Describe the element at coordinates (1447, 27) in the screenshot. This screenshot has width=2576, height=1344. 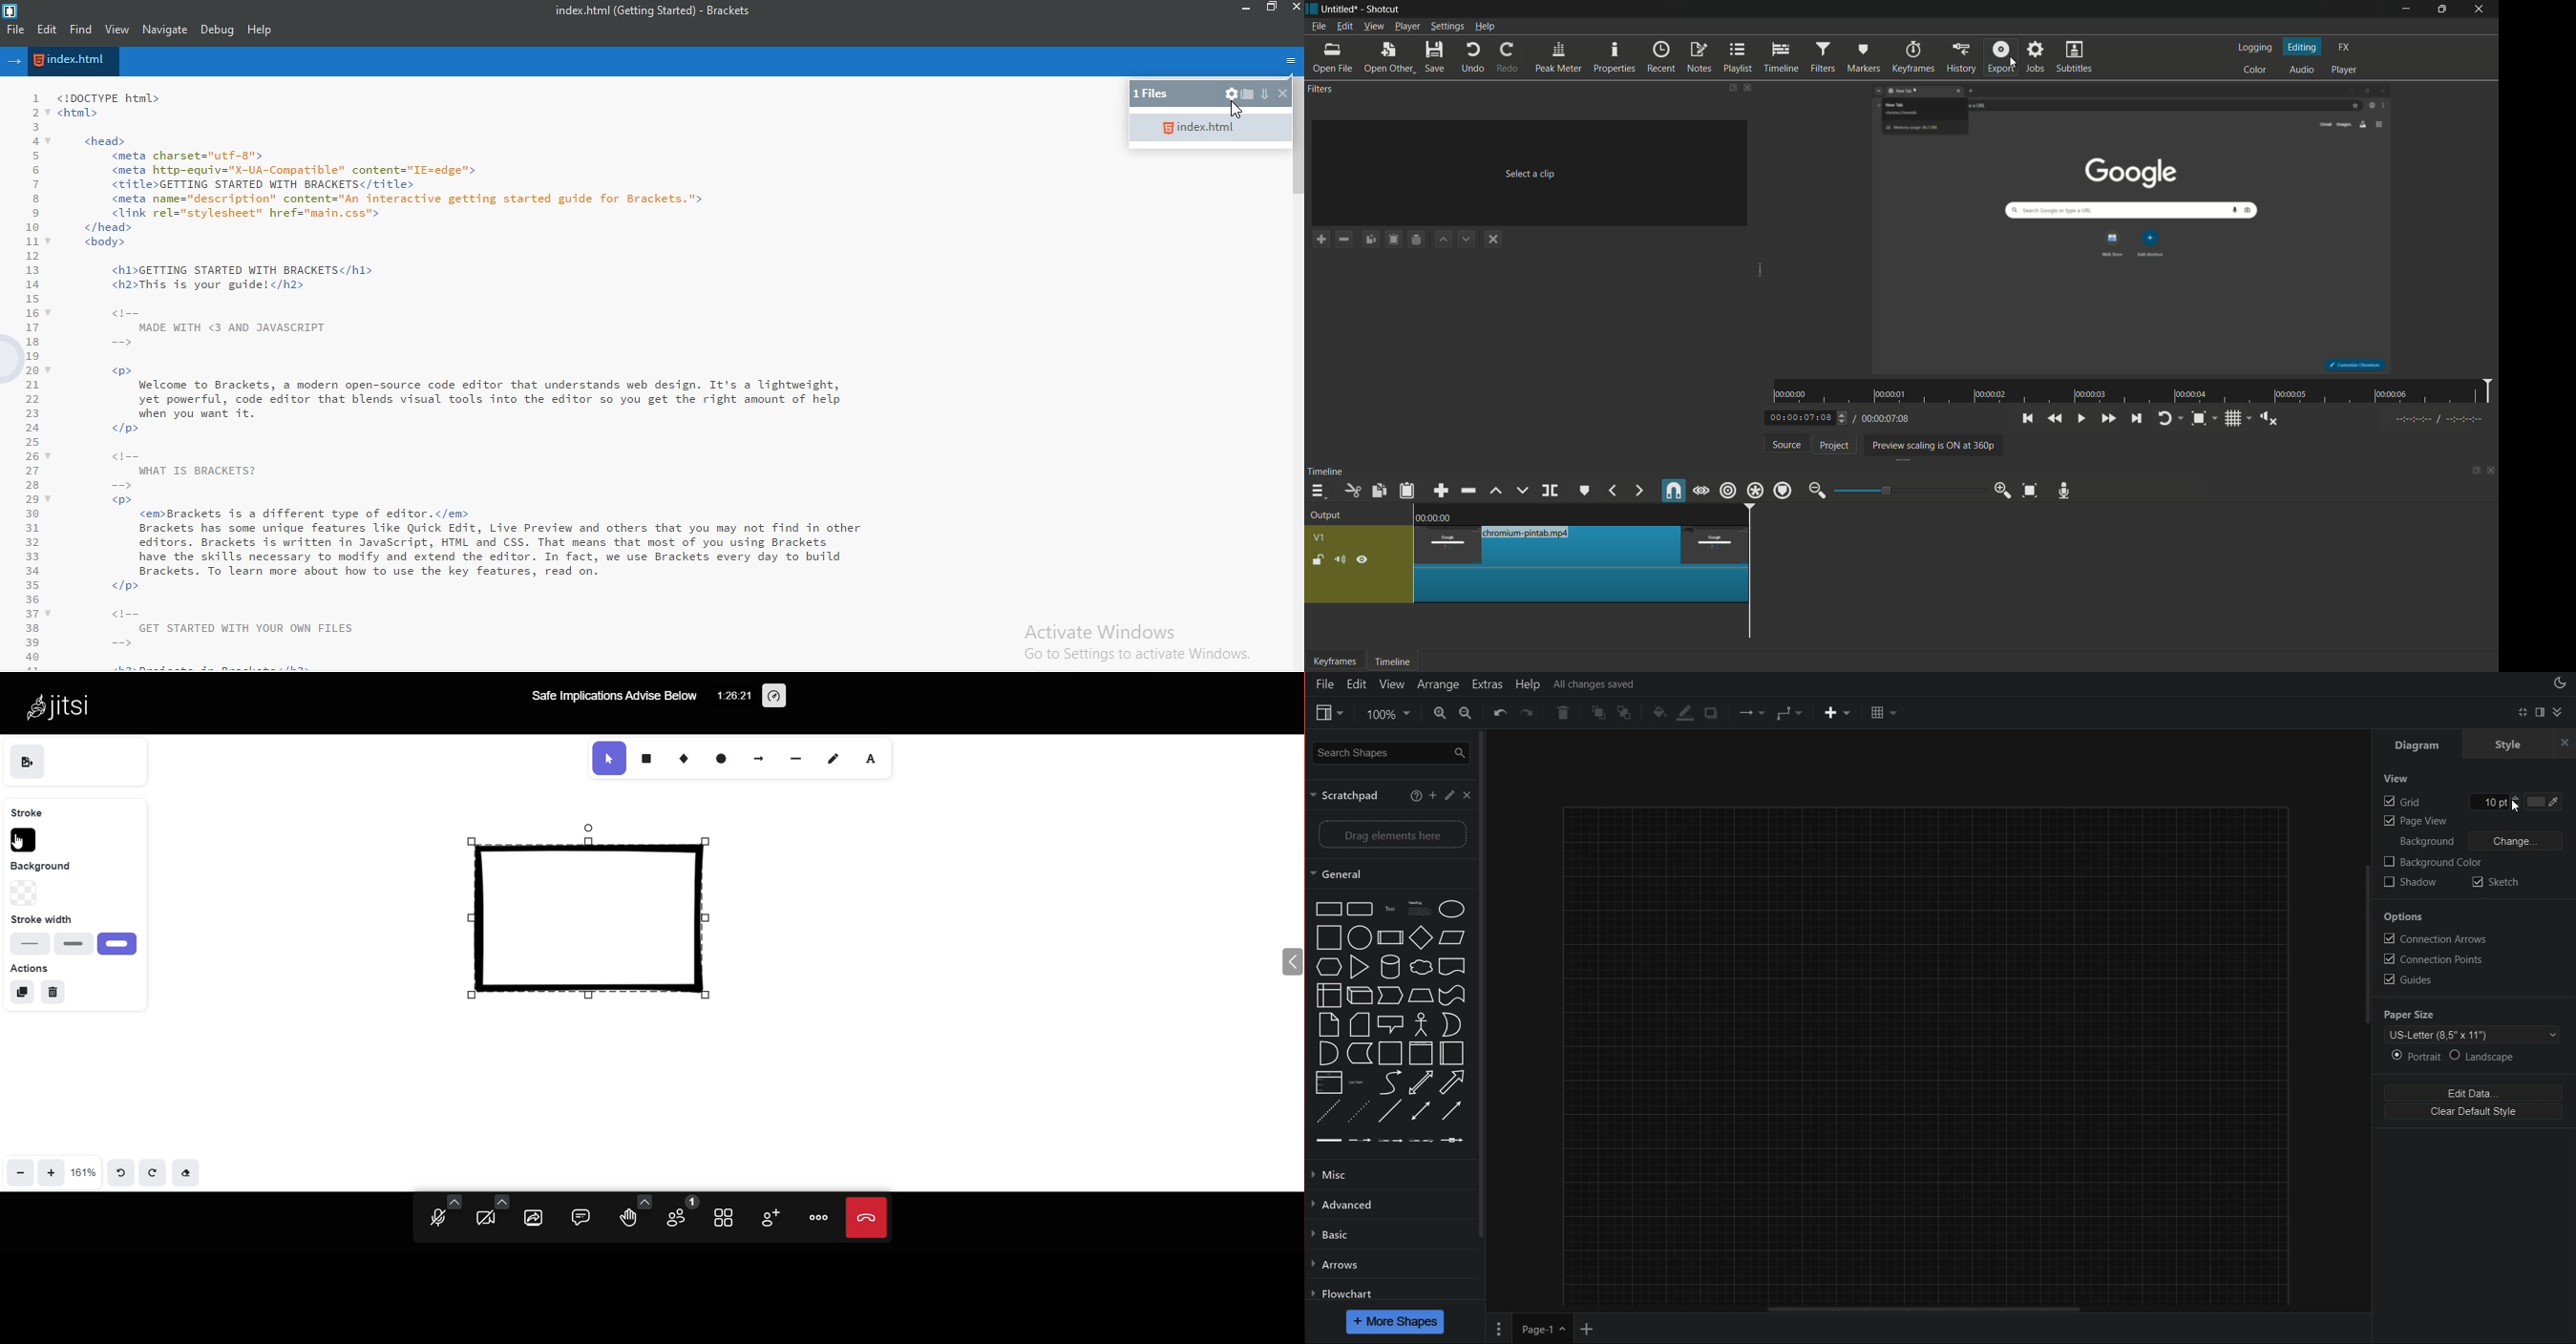
I see `settings menu` at that location.